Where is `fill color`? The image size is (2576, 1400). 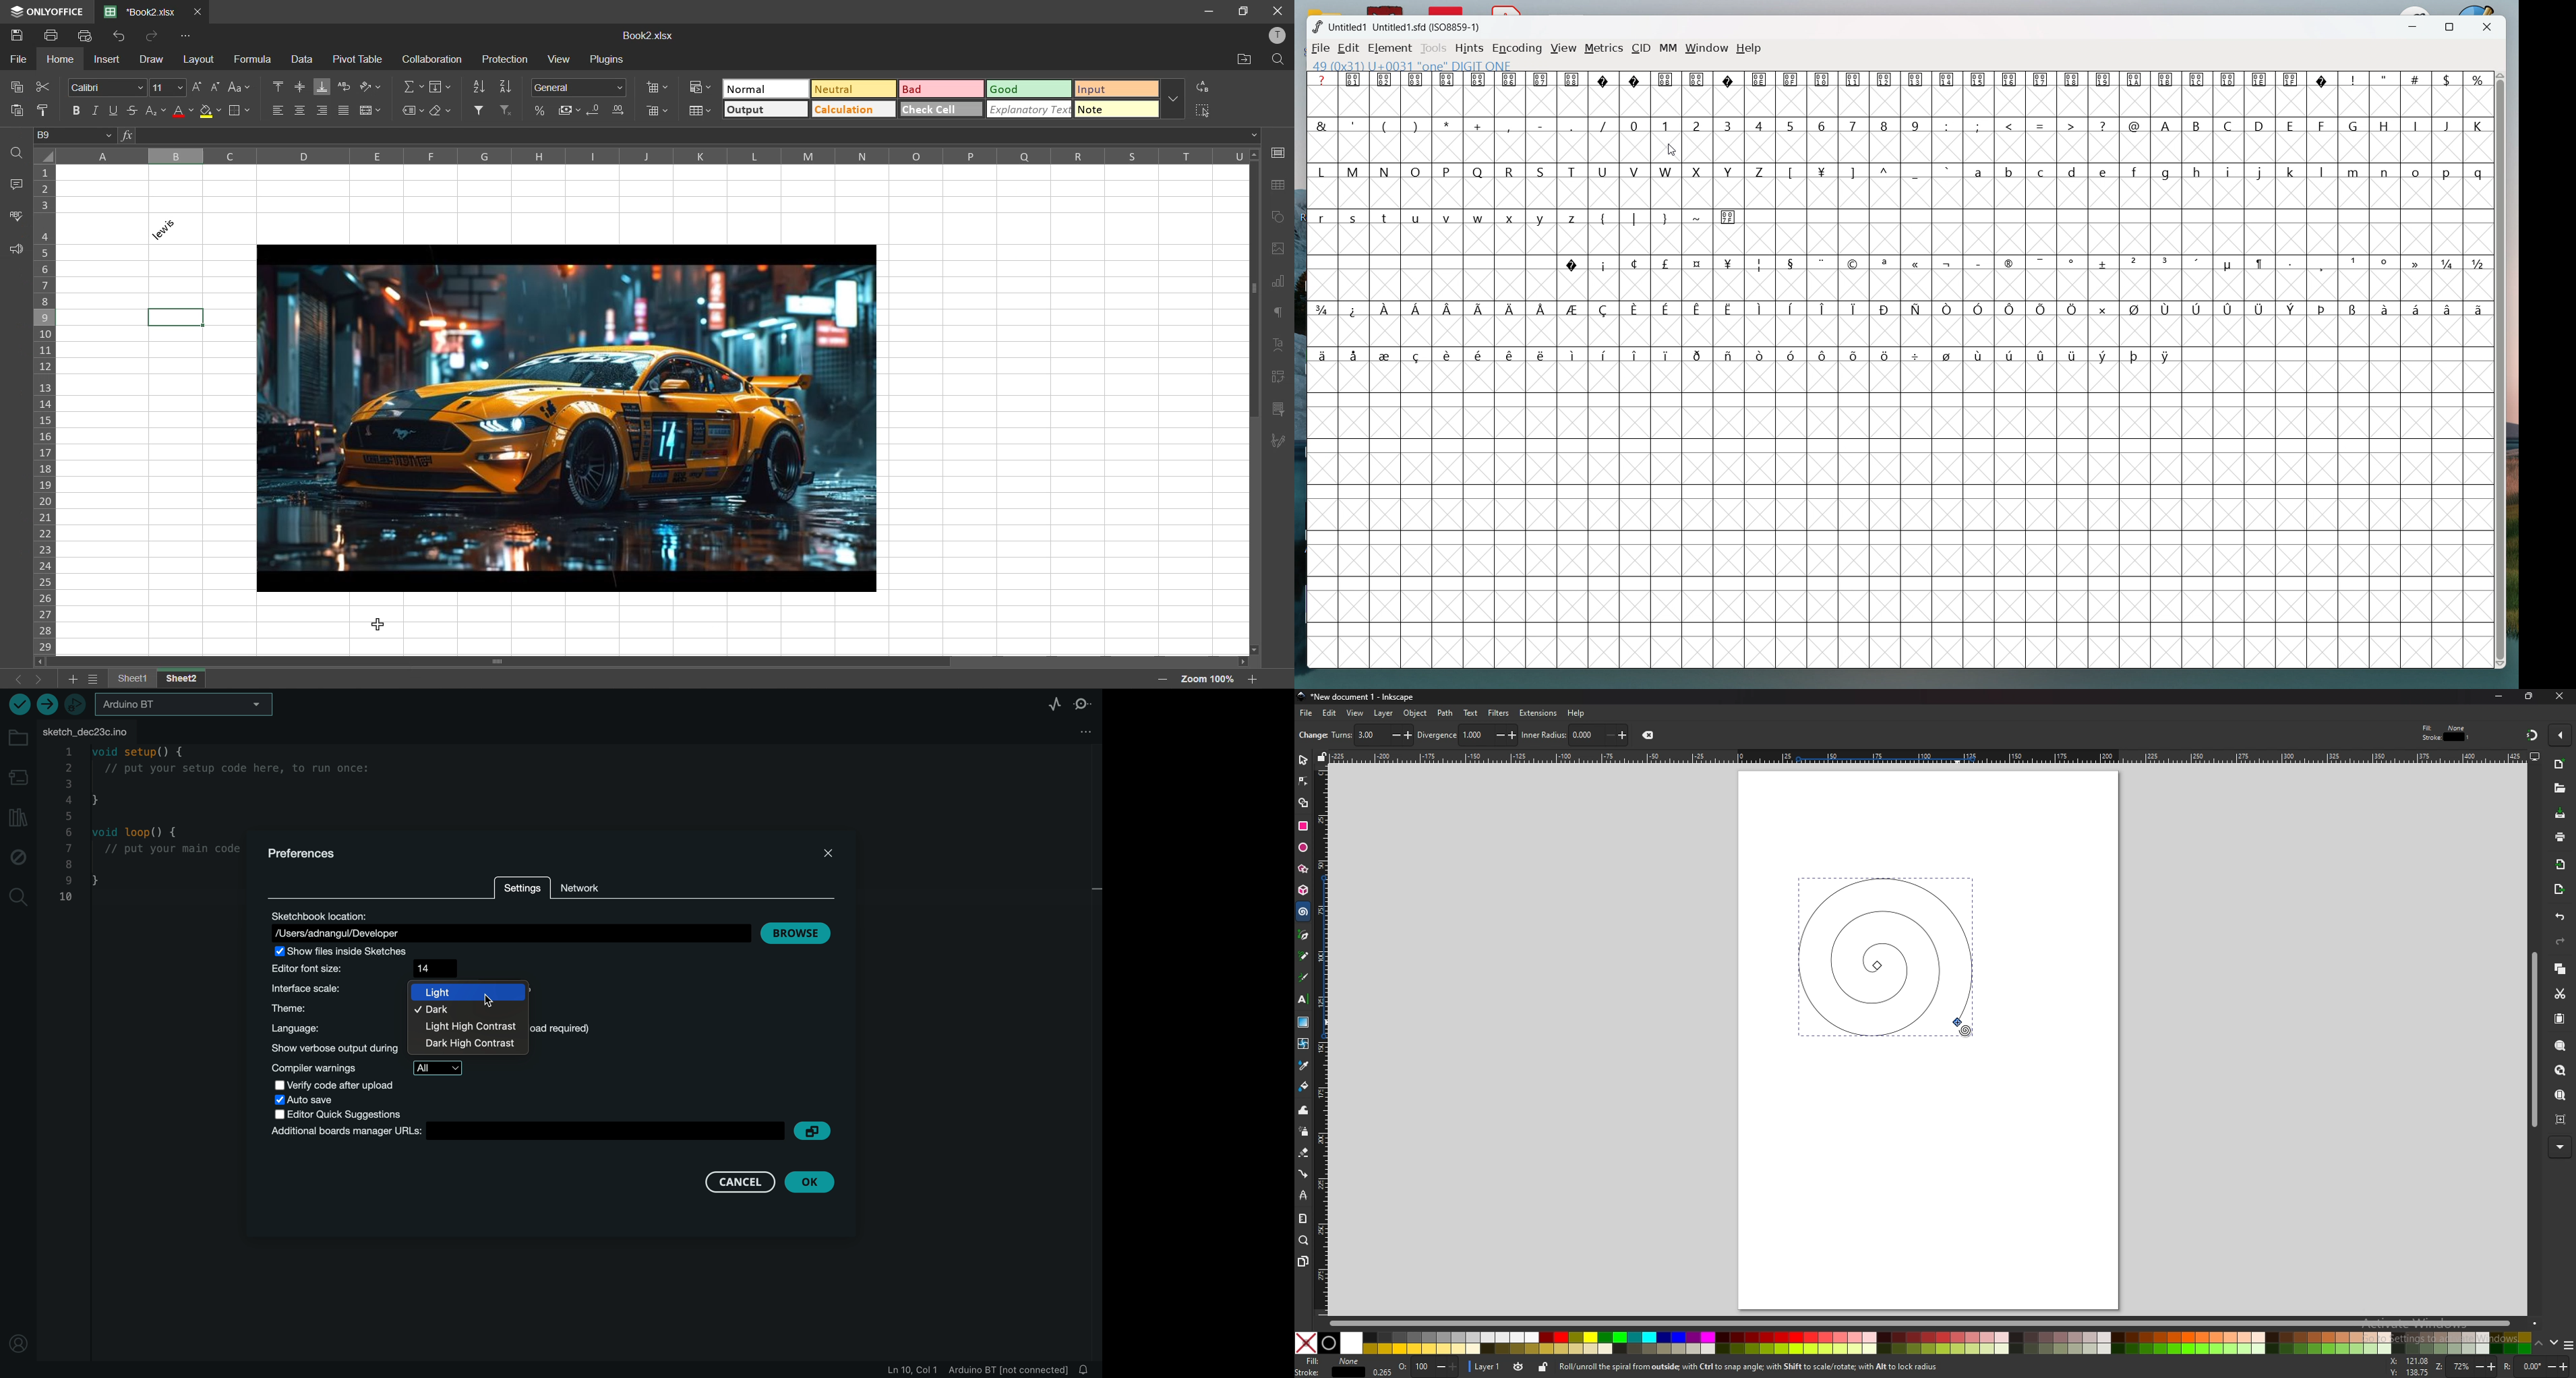 fill color is located at coordinates (210, 111).